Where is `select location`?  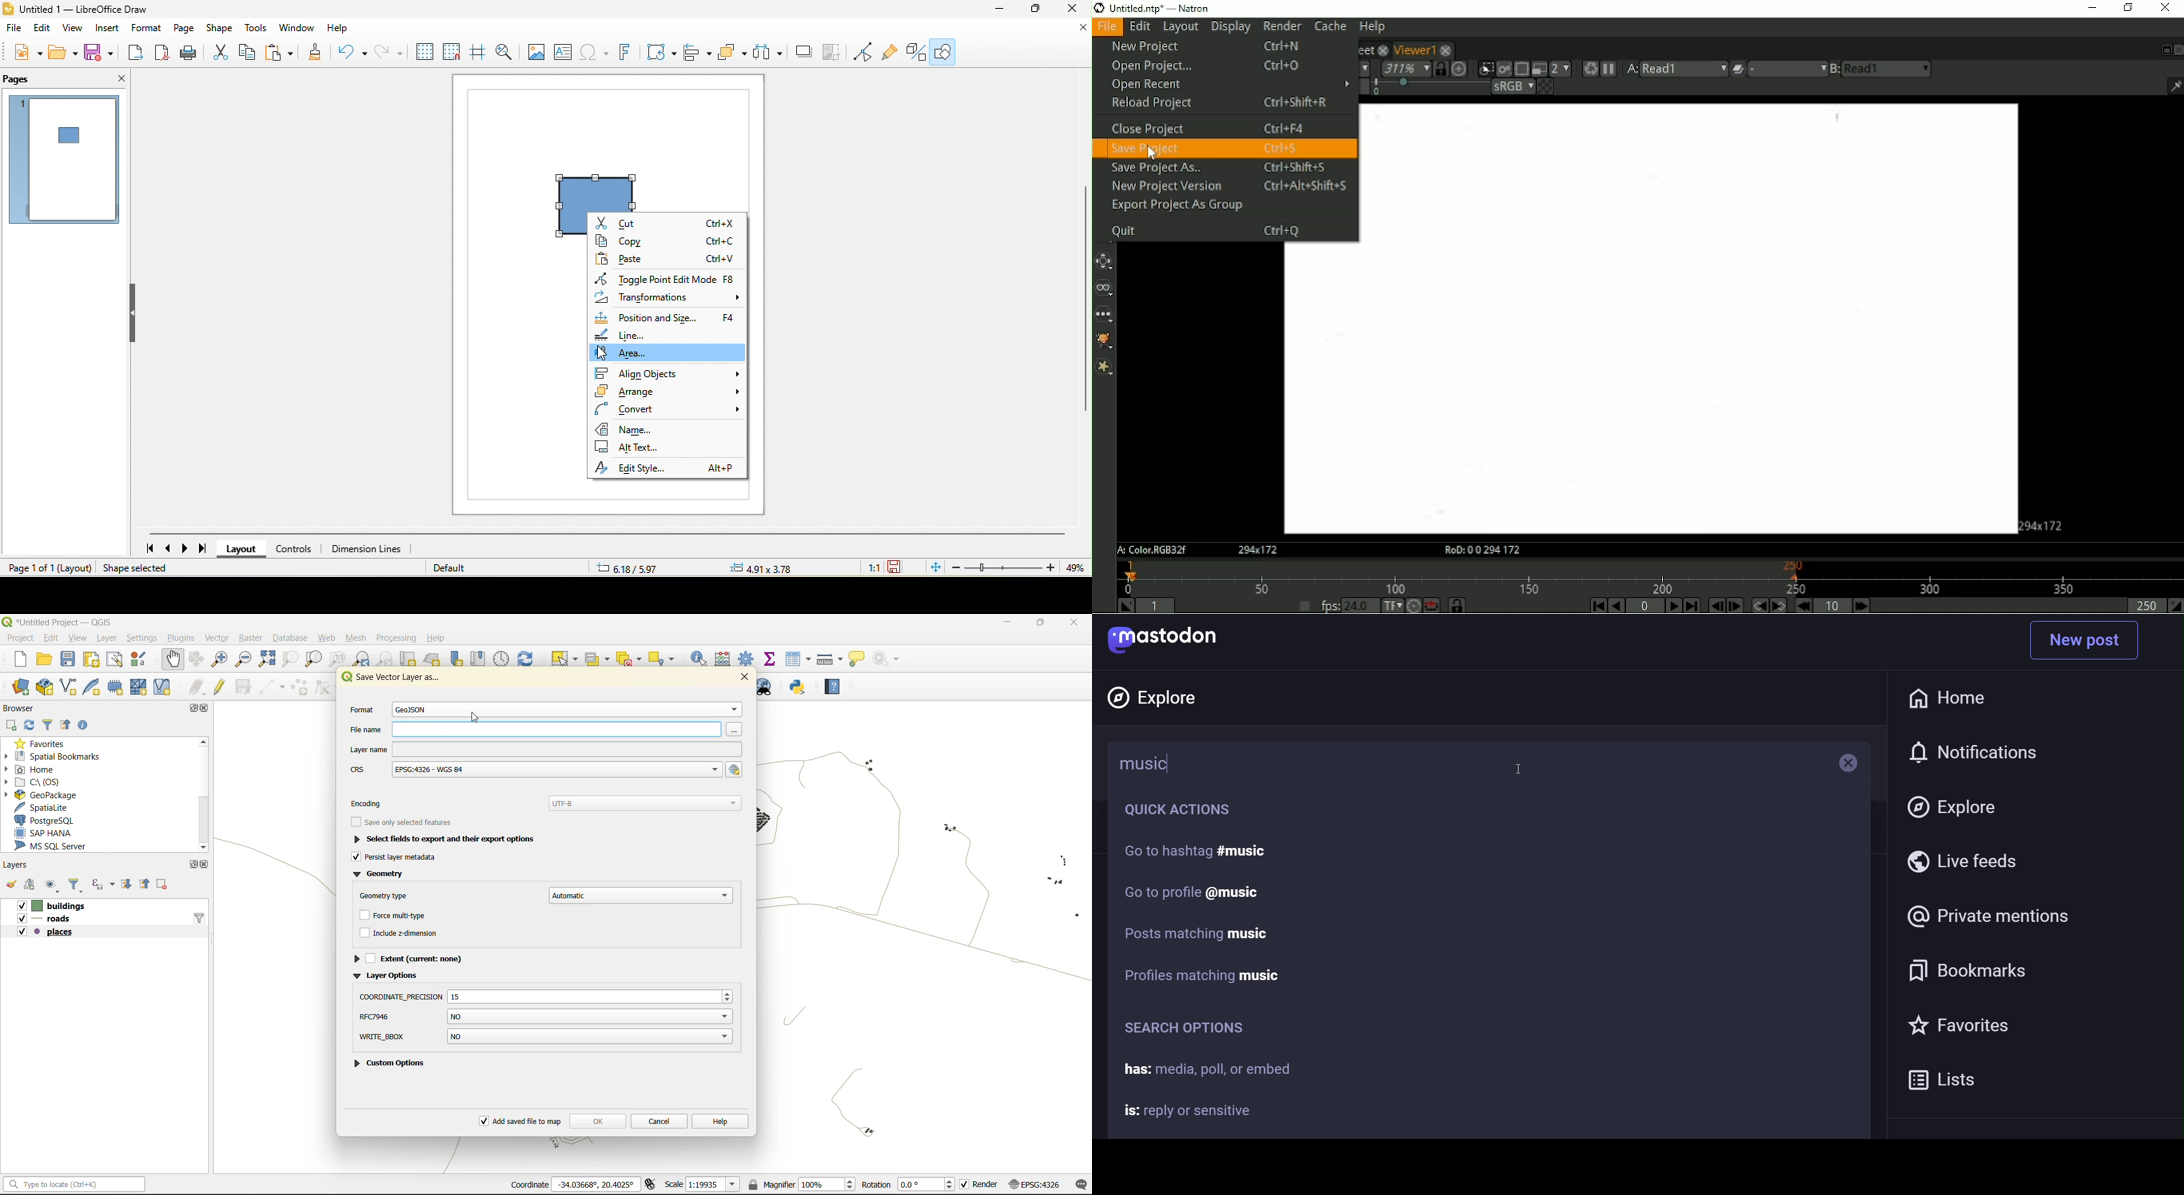 select location is located at coordinates (663, 658).